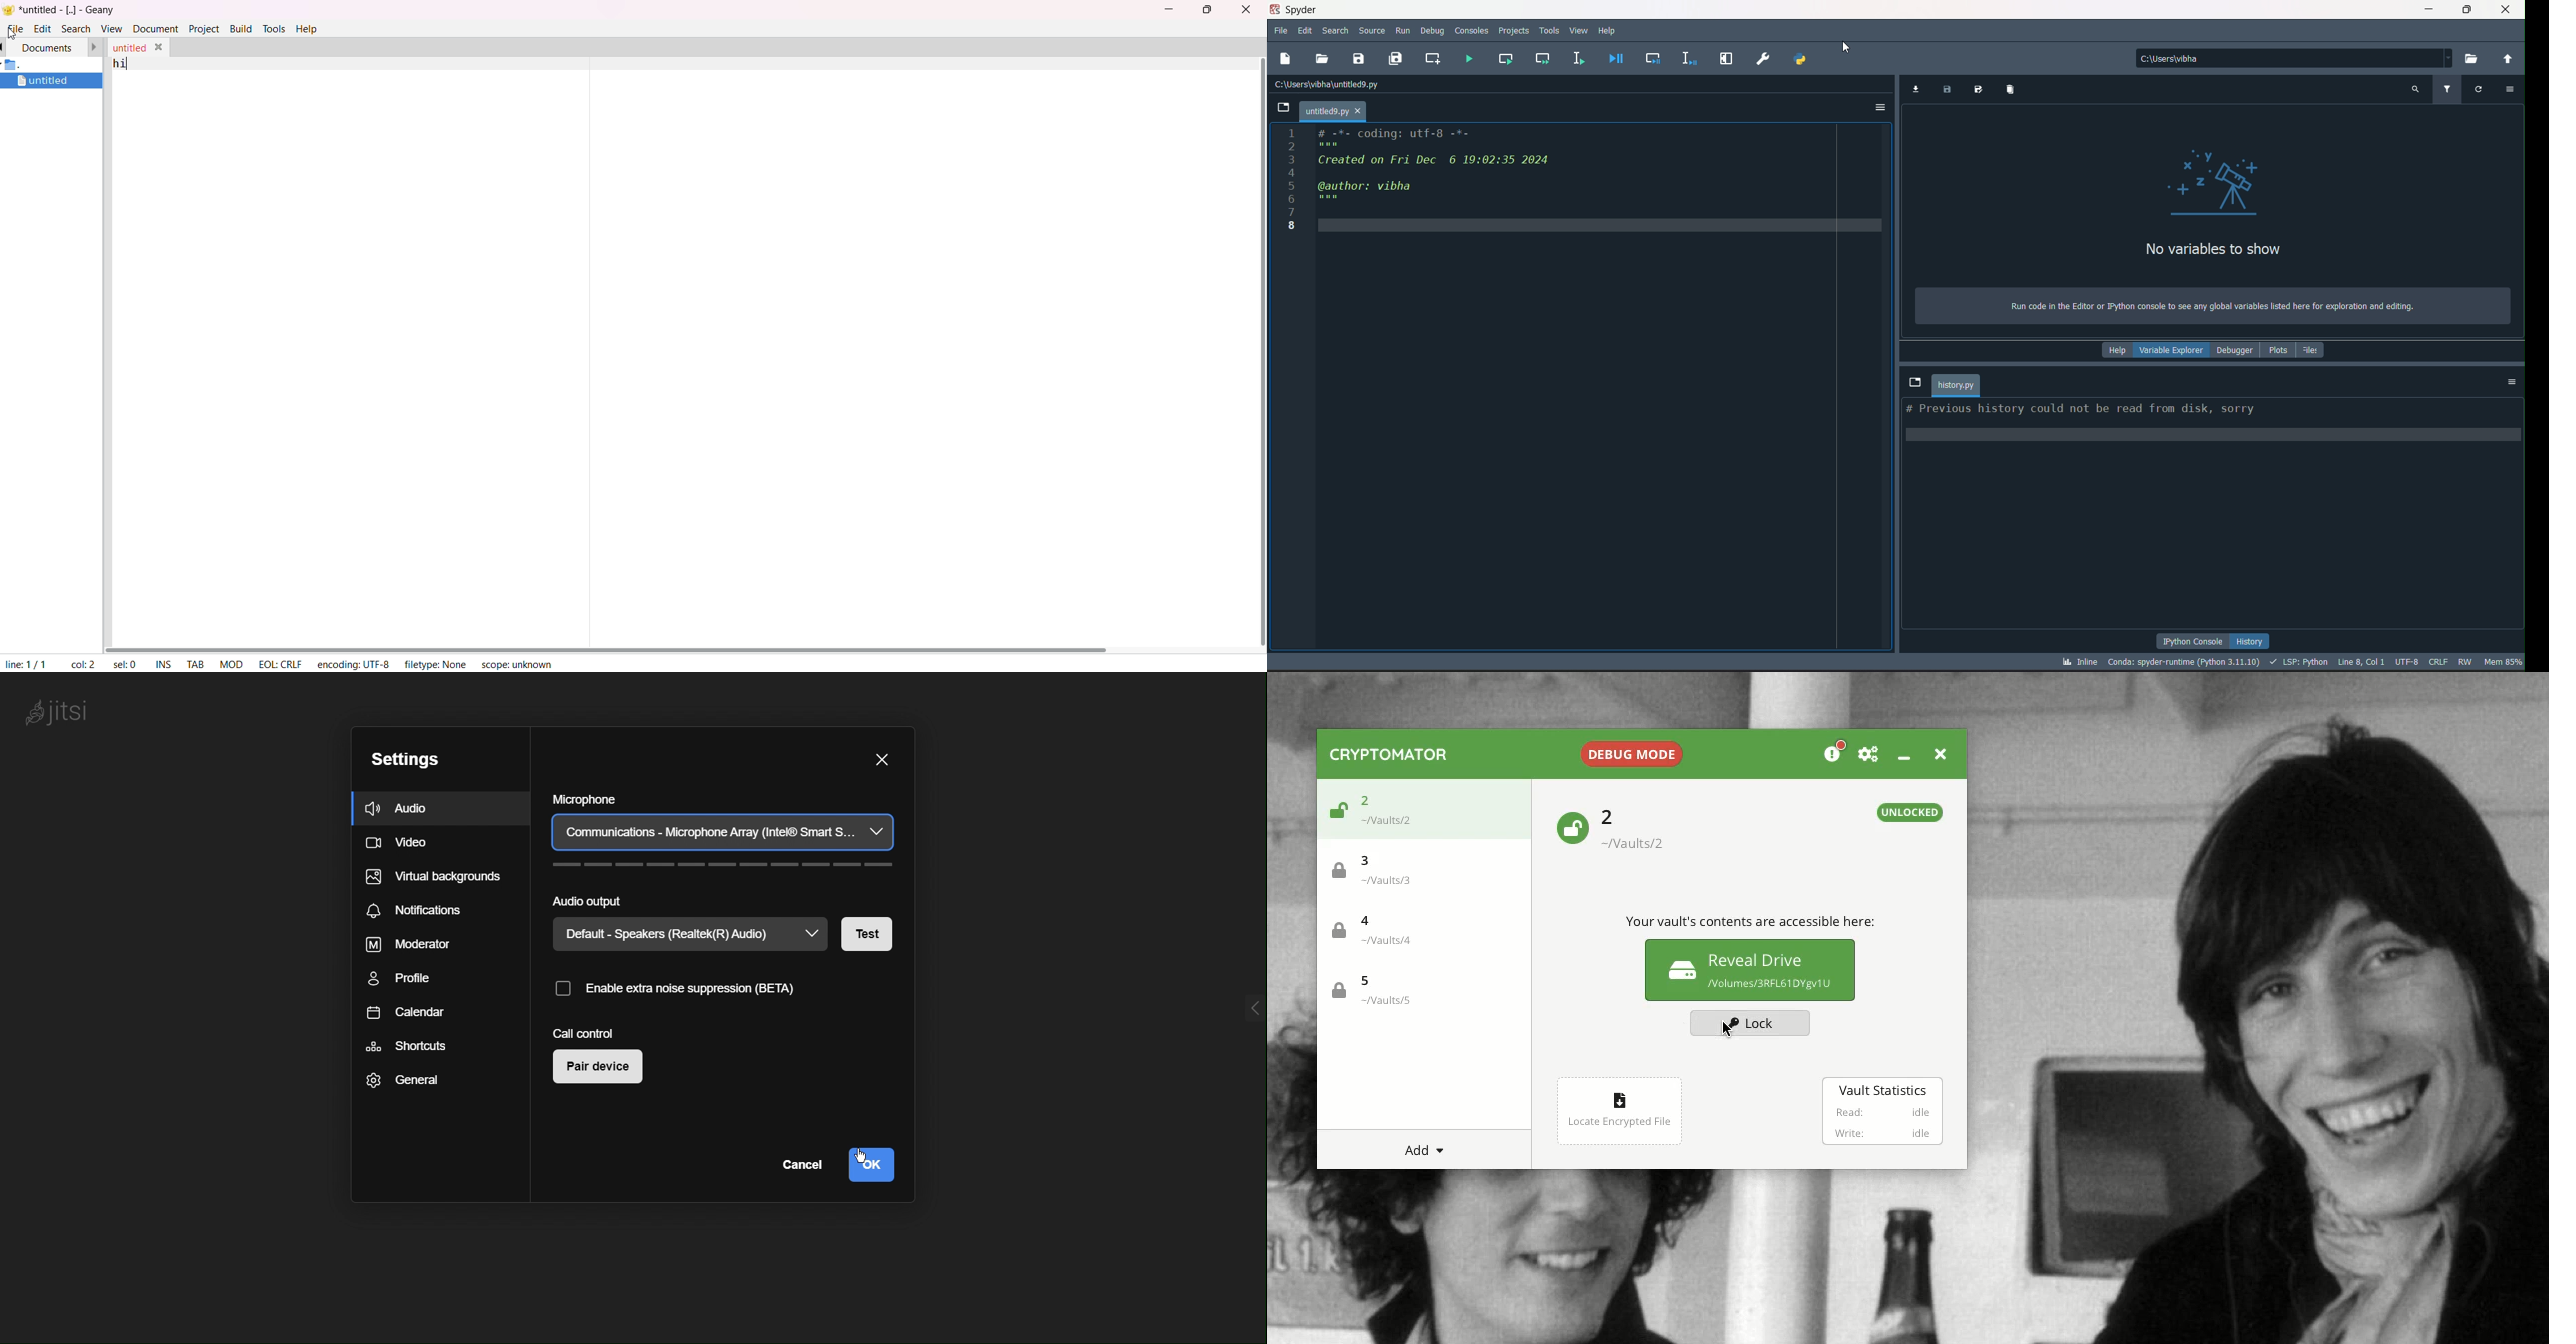  What do you see at coordinates (1434, 32) in the screenshot?
I see `debug` at bounding box center [1434, 32].